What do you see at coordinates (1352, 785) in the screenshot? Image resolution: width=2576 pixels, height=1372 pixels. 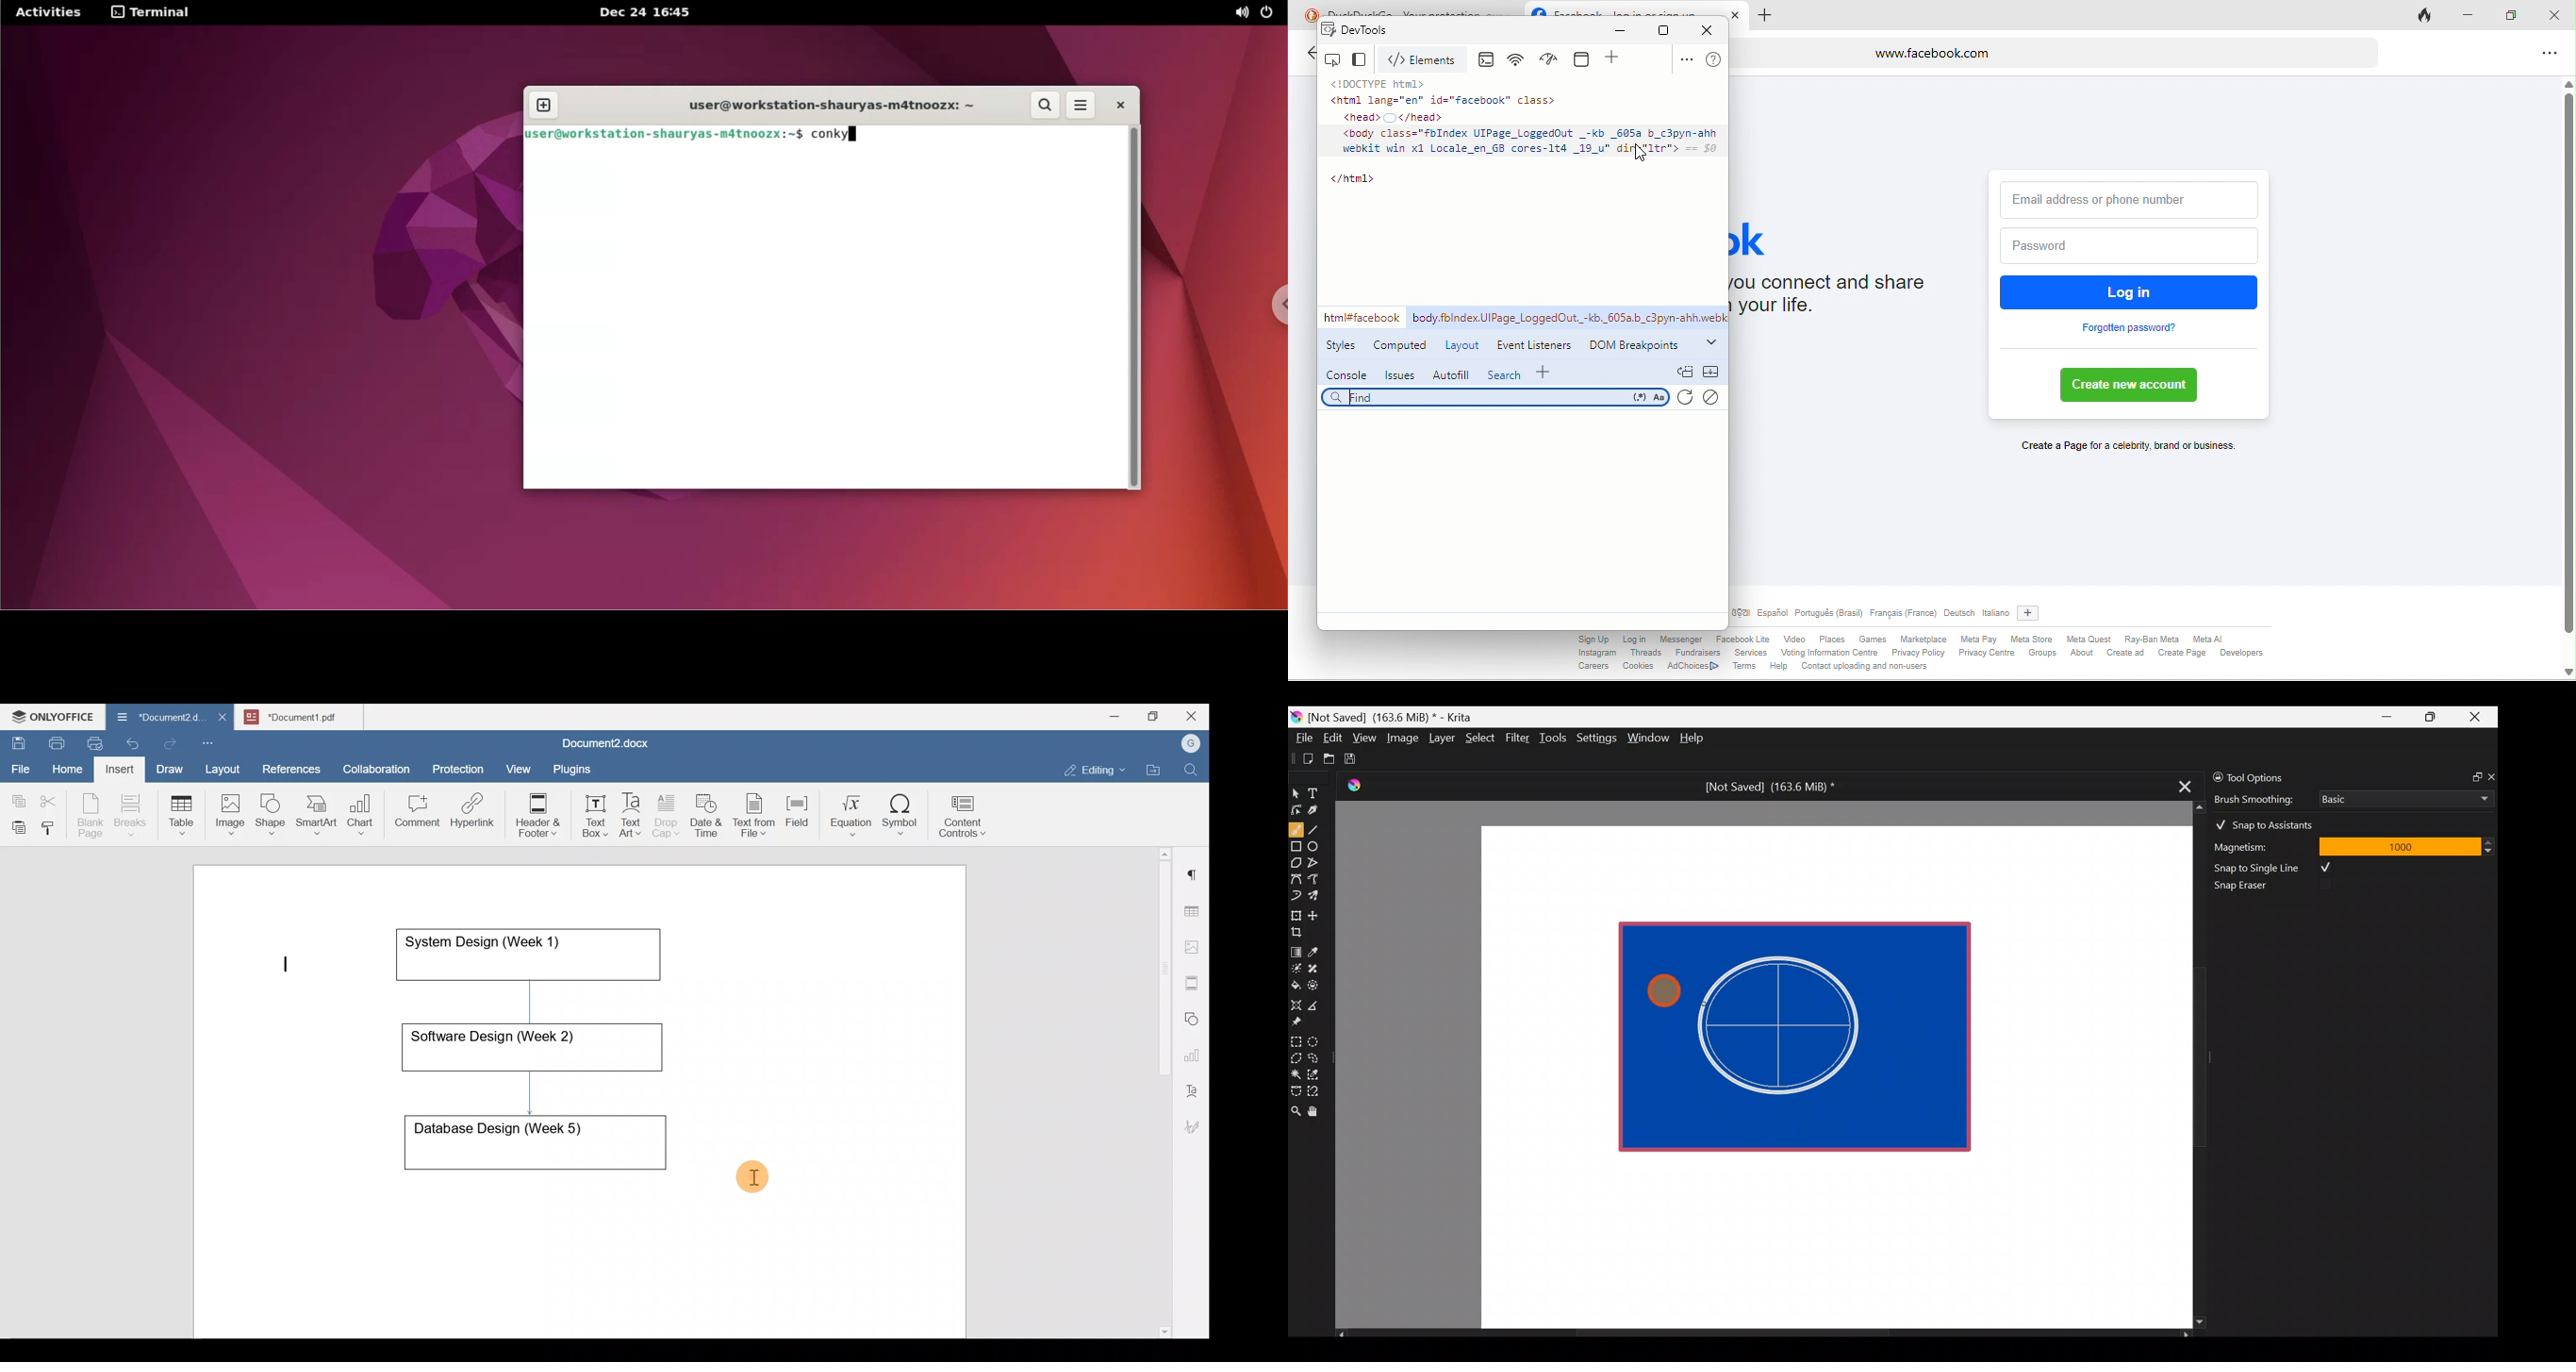 I see `Krita Logo` at bounding box center [1352, 785].